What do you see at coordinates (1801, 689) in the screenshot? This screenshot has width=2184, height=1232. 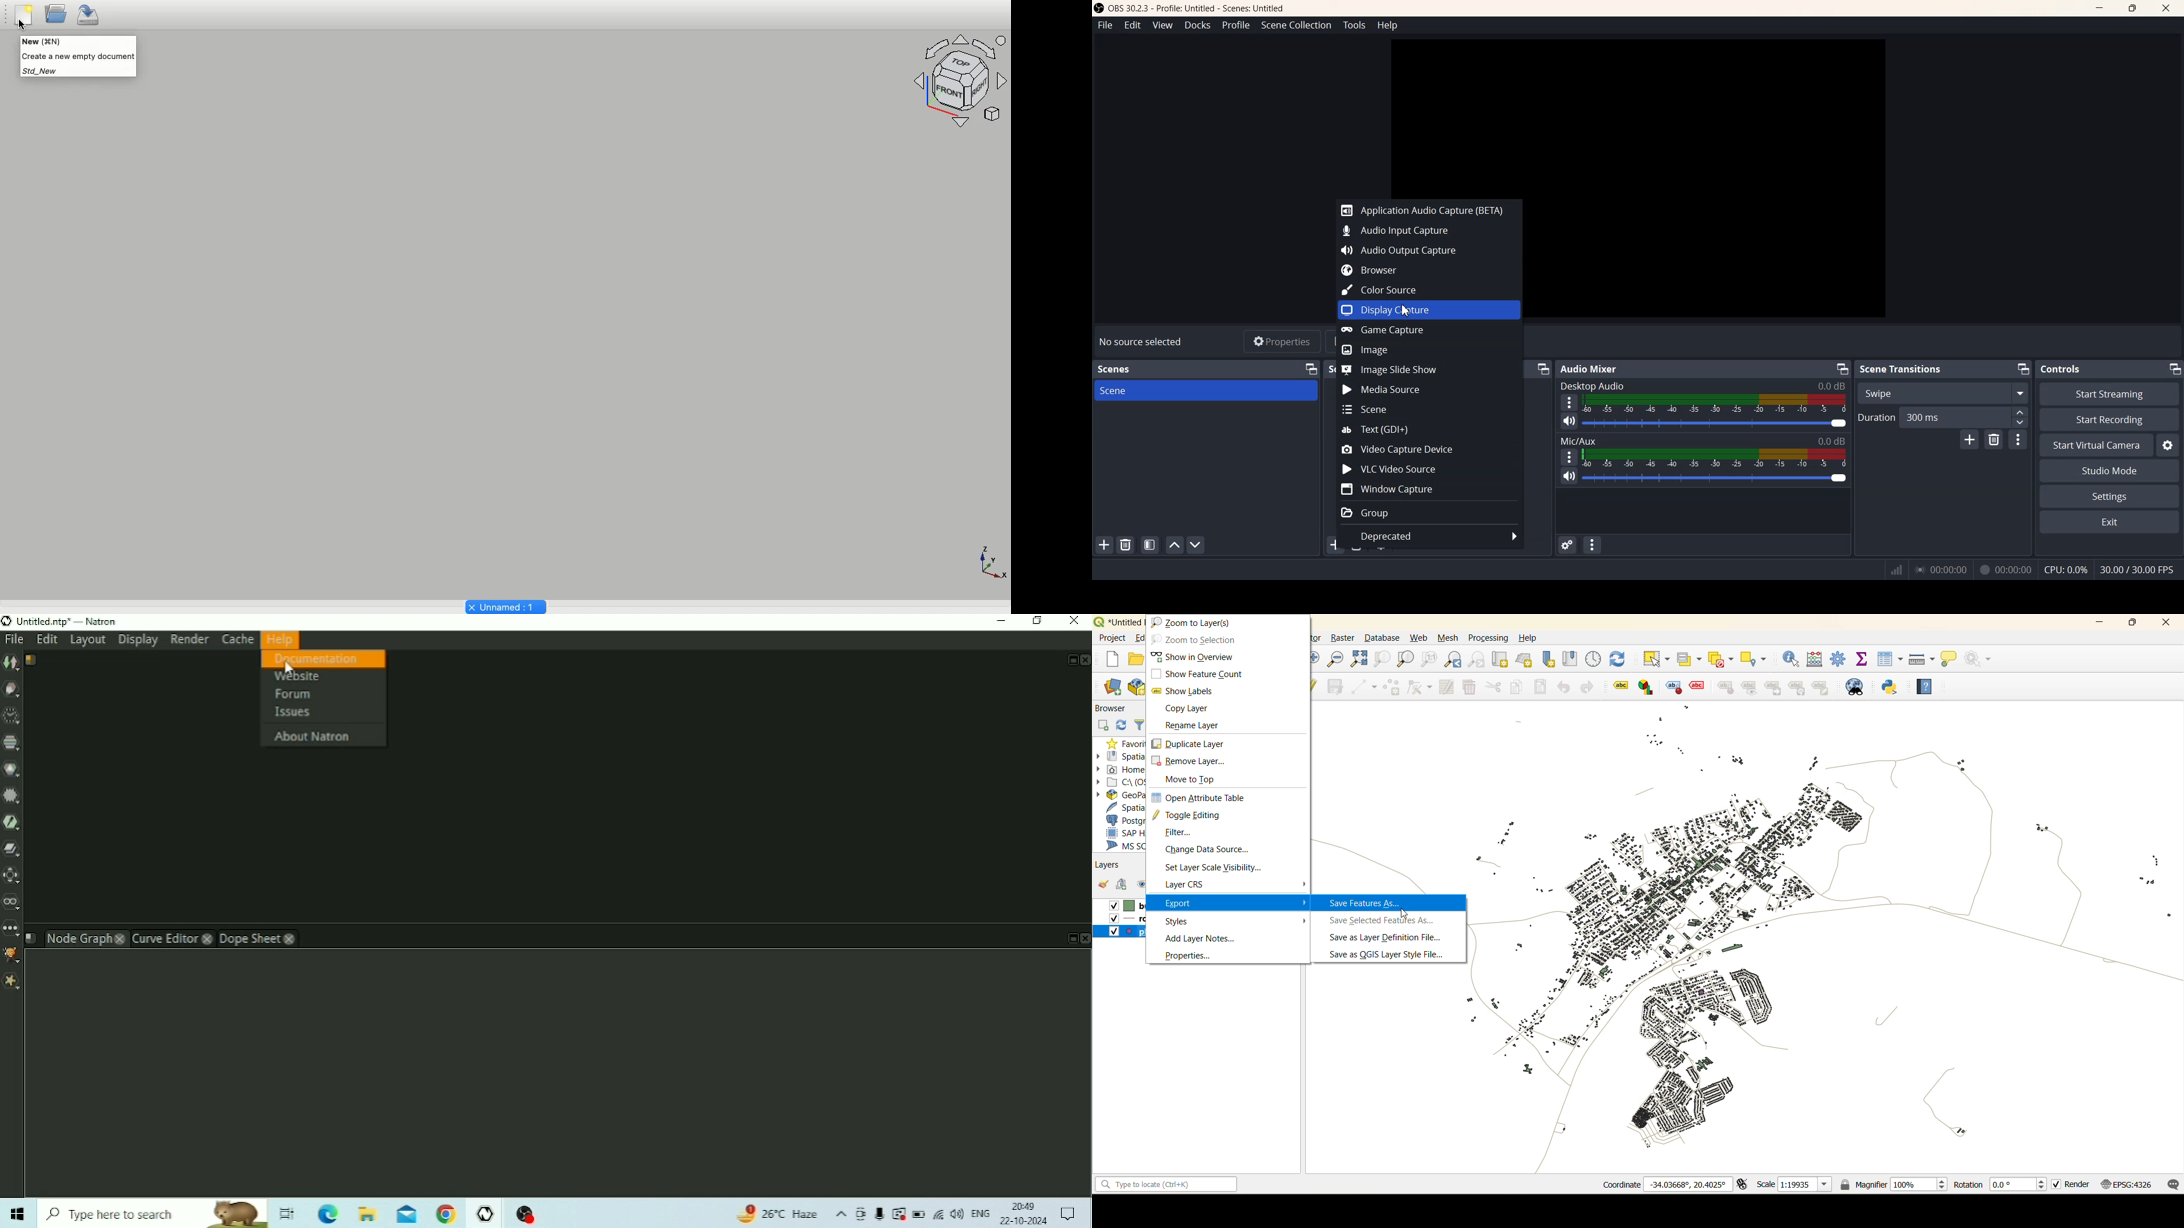 I see `rotate a label` at bounding box center [1801, 689].